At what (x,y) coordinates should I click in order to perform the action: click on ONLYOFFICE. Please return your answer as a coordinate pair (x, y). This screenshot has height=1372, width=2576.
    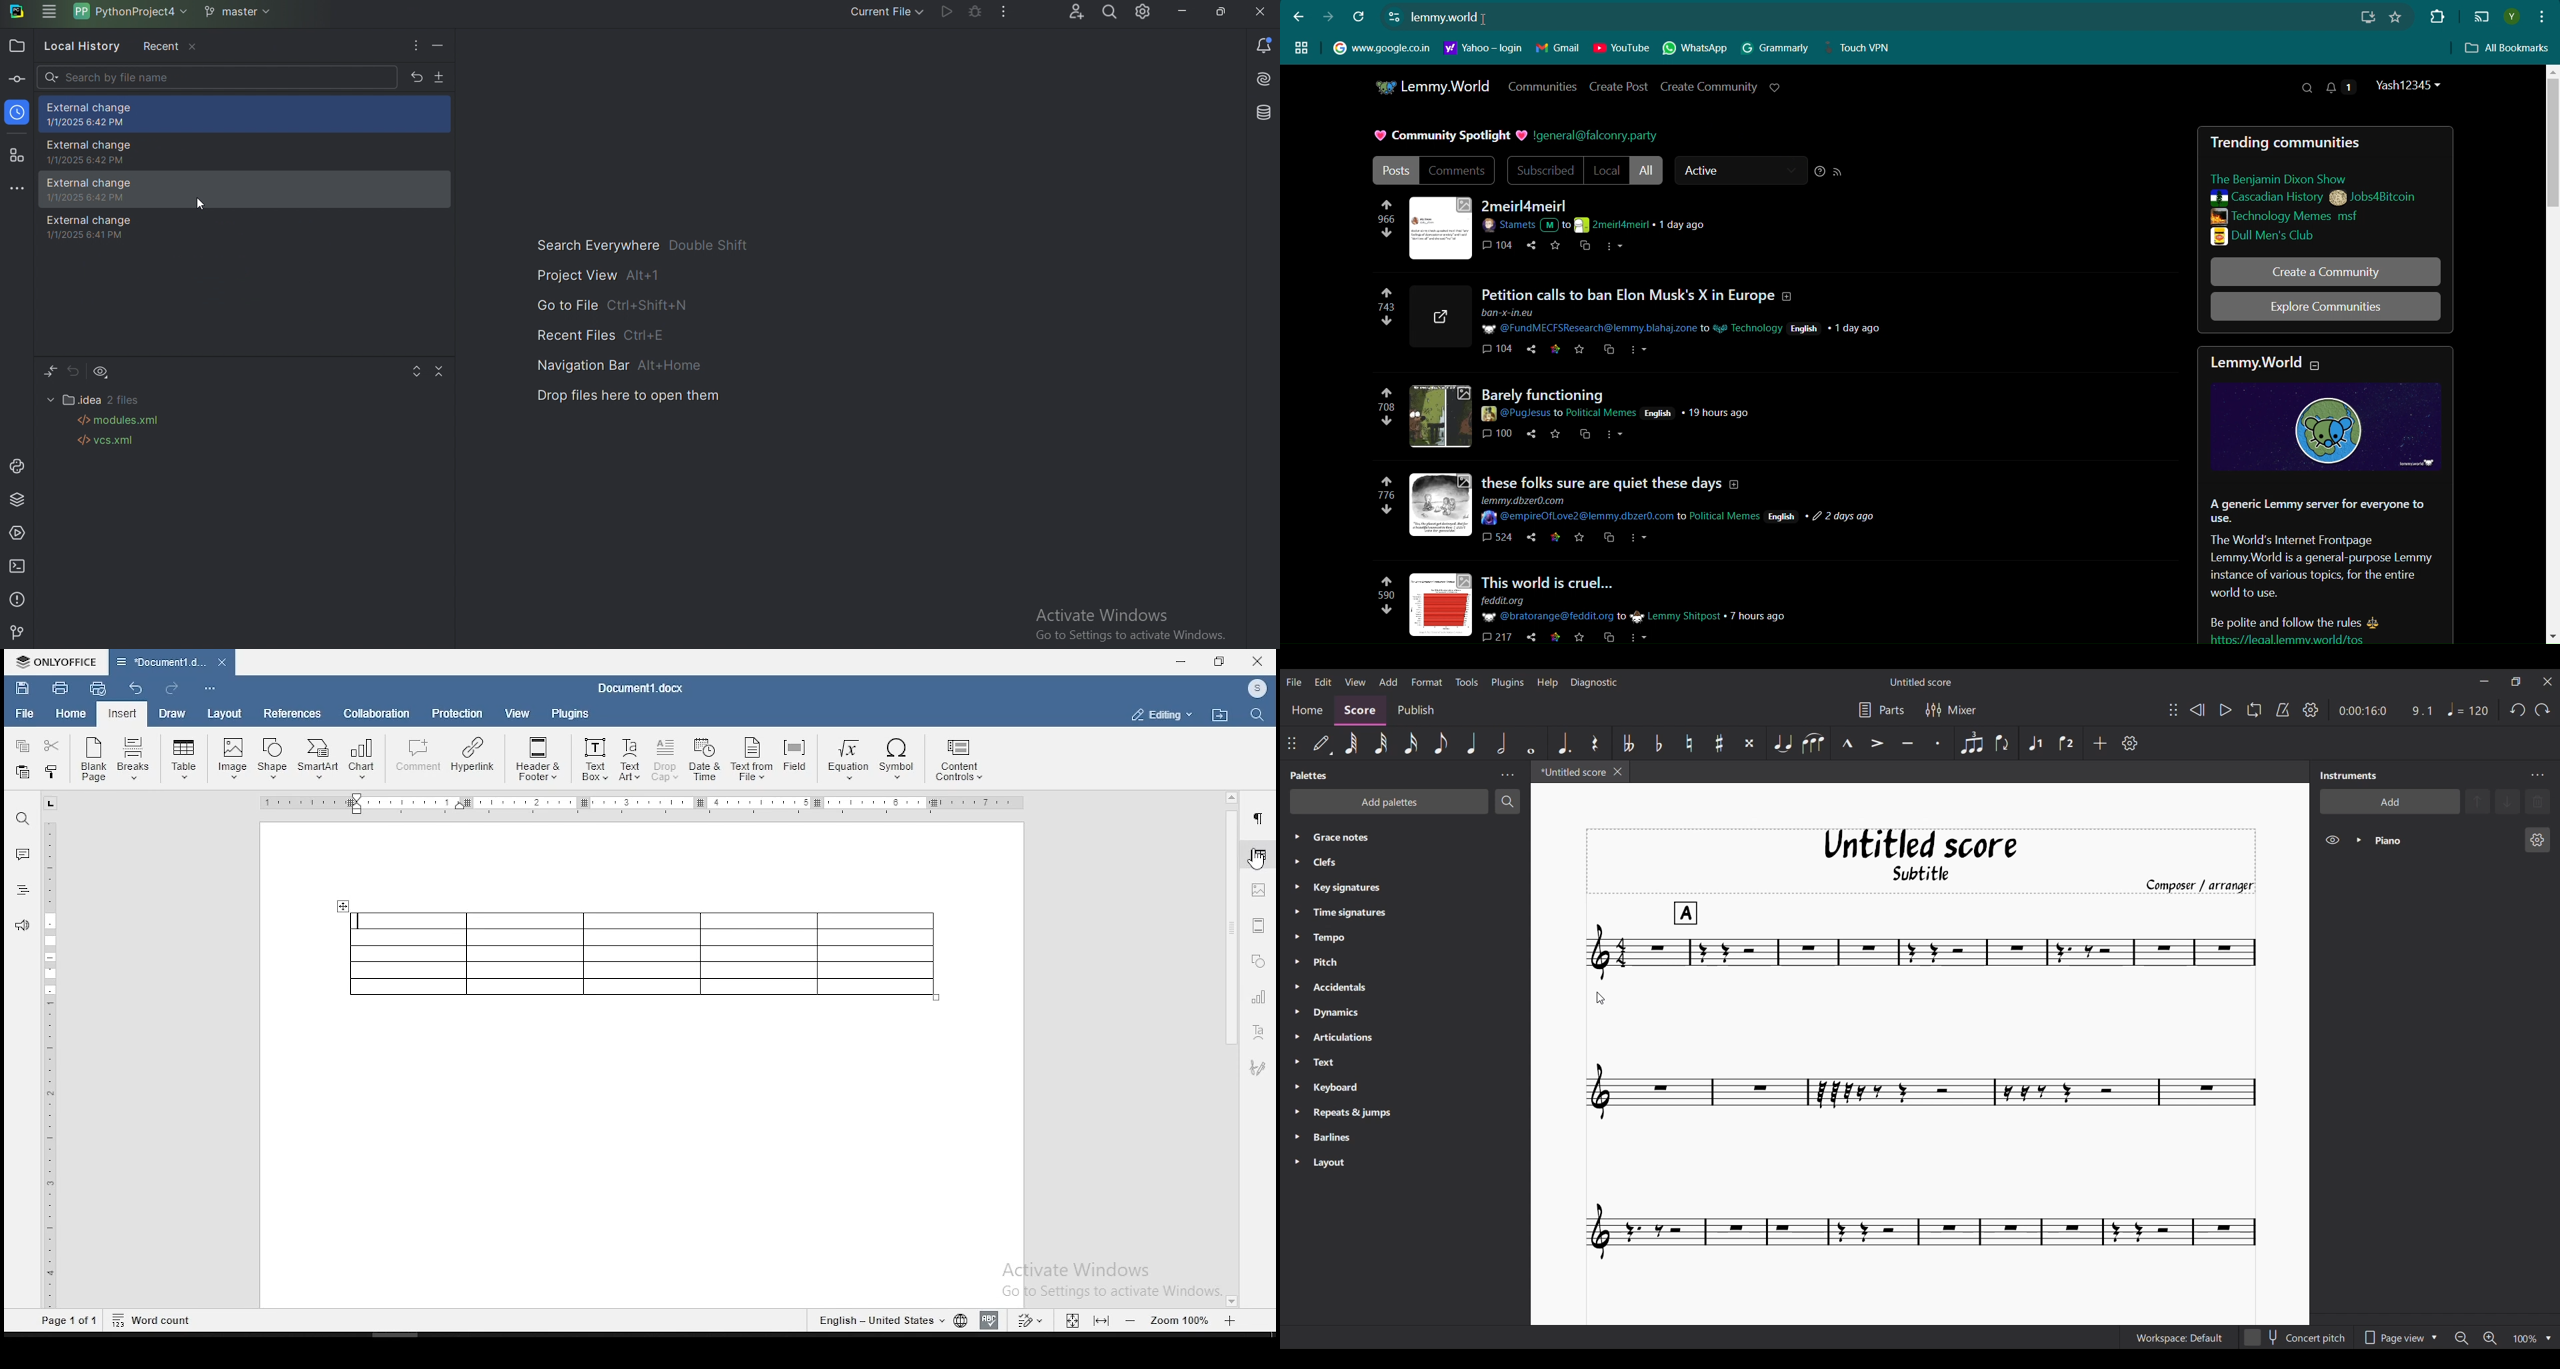
    Looking at the image, I should click on (54, 661).